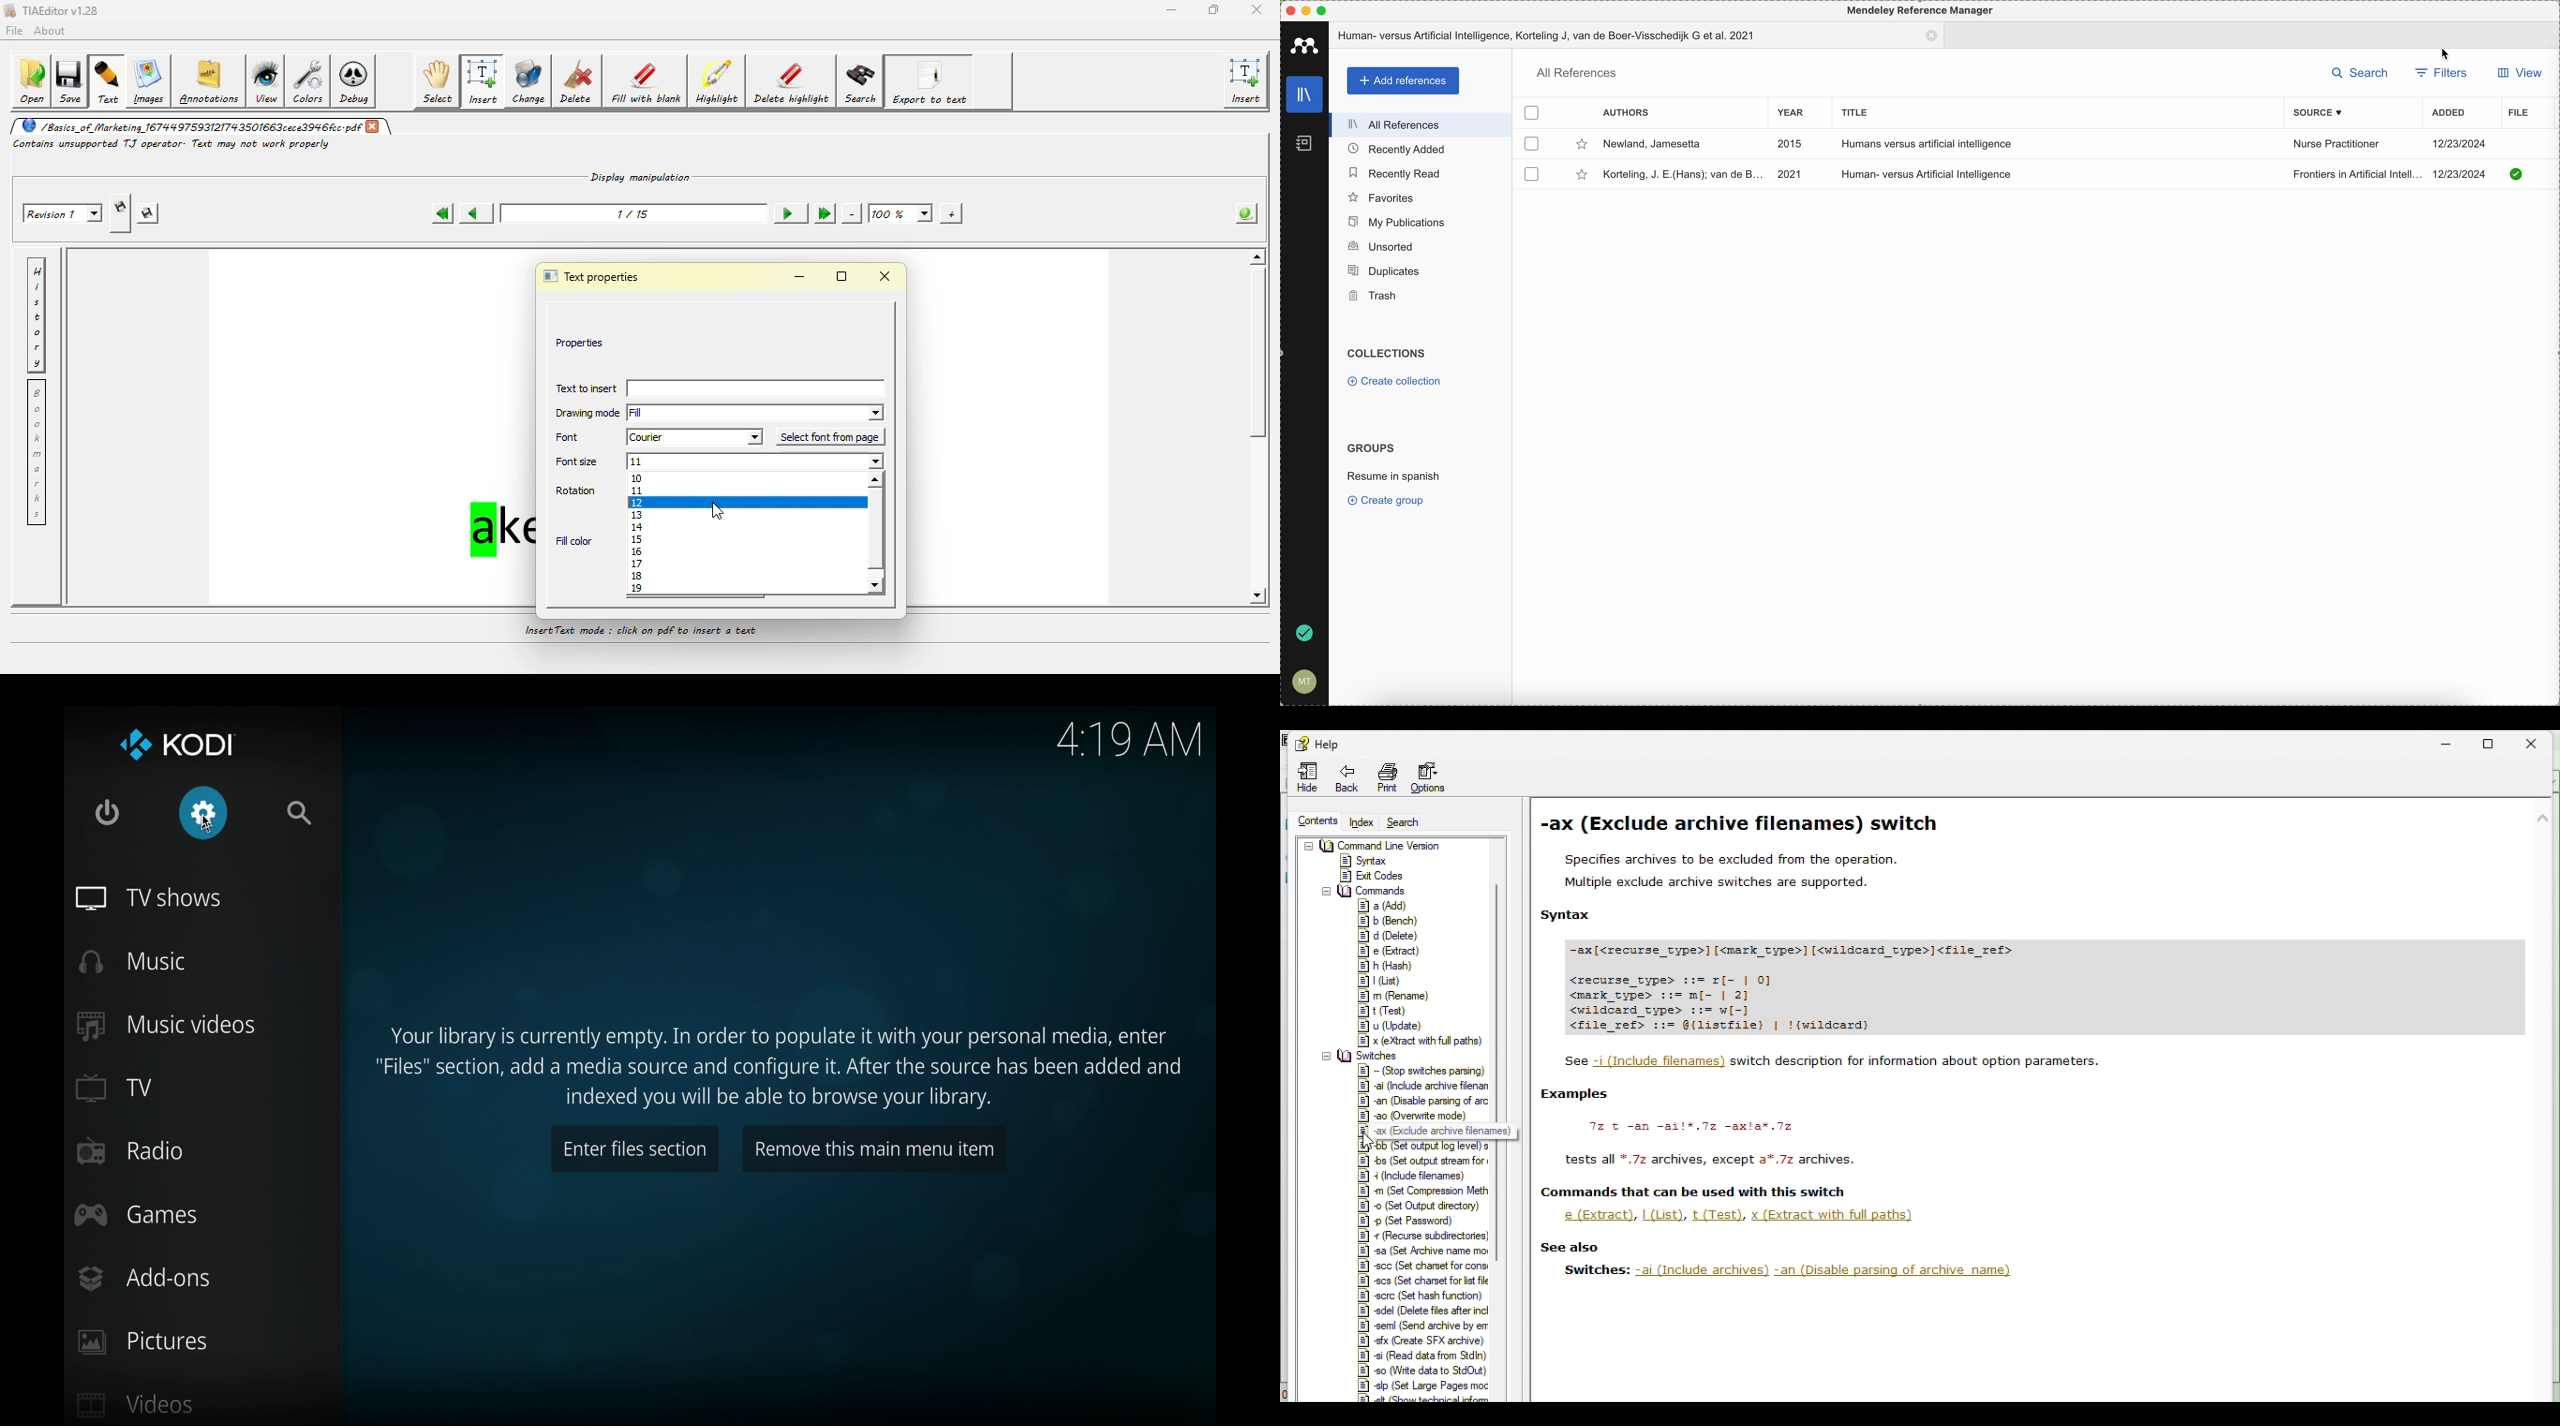 Image resolution: width=2576 pixels, height=1428 pixels. I want to click on music videos, so click(165, 1025).